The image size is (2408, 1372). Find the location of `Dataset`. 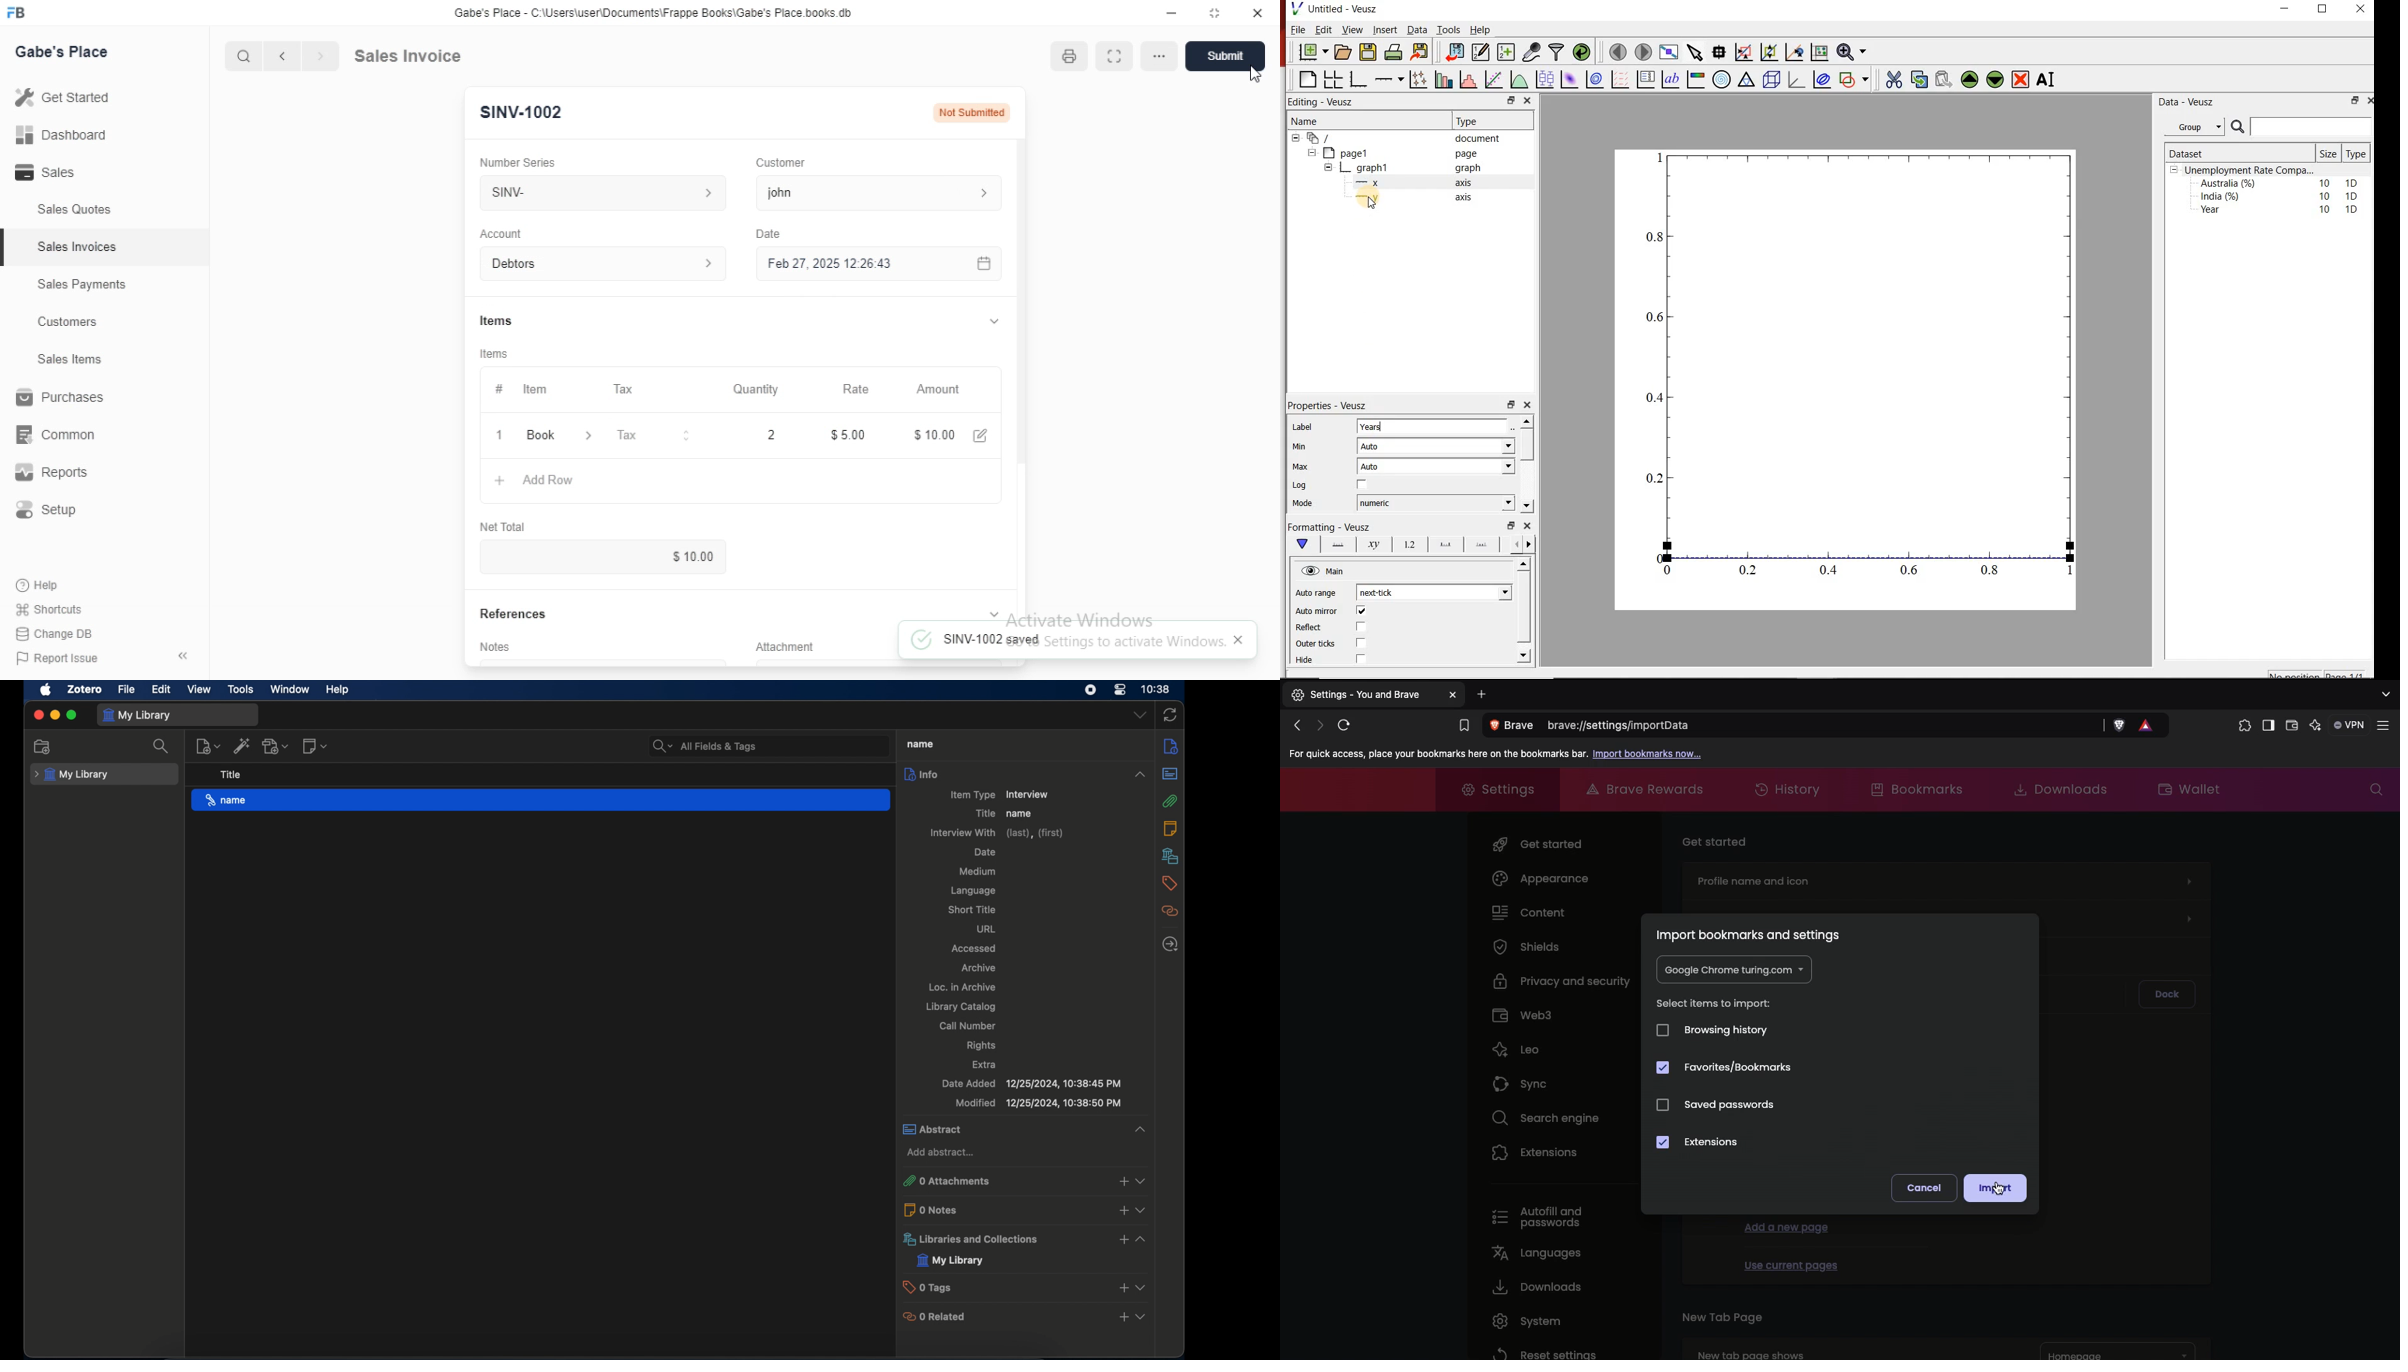

Dataset is located at coordinates (2217, 154).